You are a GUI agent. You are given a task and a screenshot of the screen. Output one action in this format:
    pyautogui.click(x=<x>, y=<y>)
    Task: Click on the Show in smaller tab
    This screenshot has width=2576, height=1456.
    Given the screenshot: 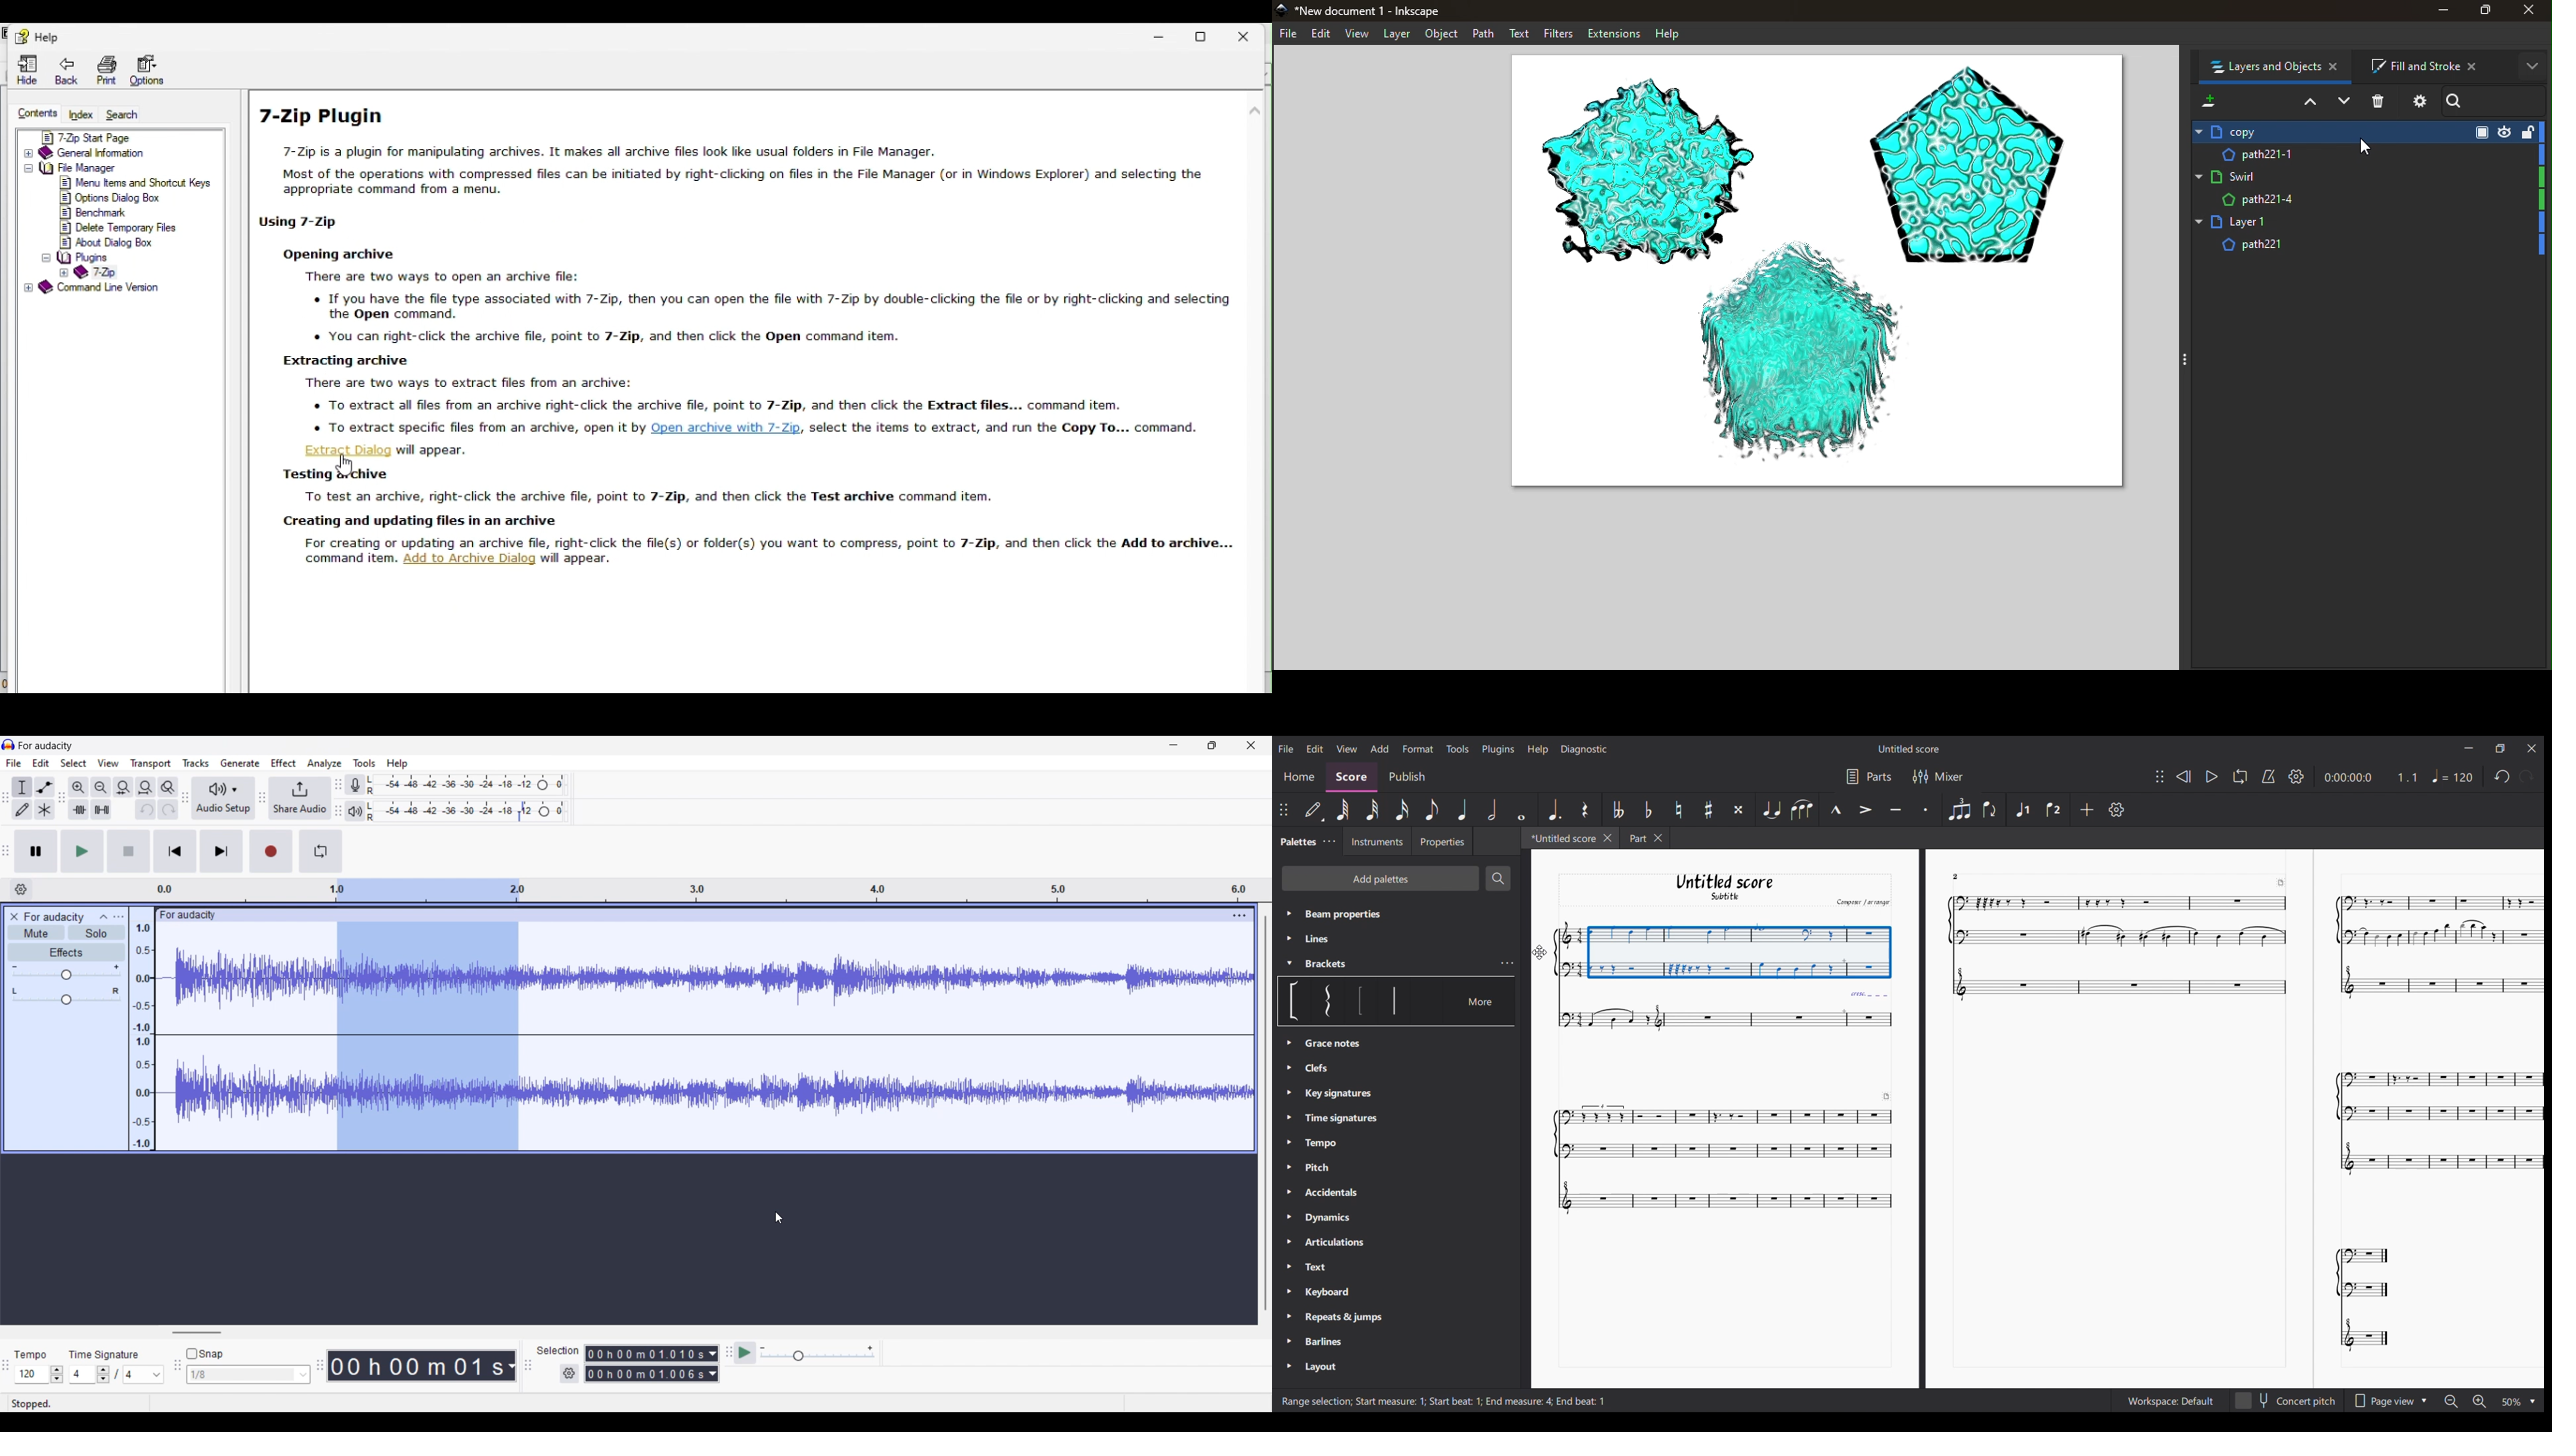 What is the action you would take?
    pyautogui.click(x=1213, y=745)
    